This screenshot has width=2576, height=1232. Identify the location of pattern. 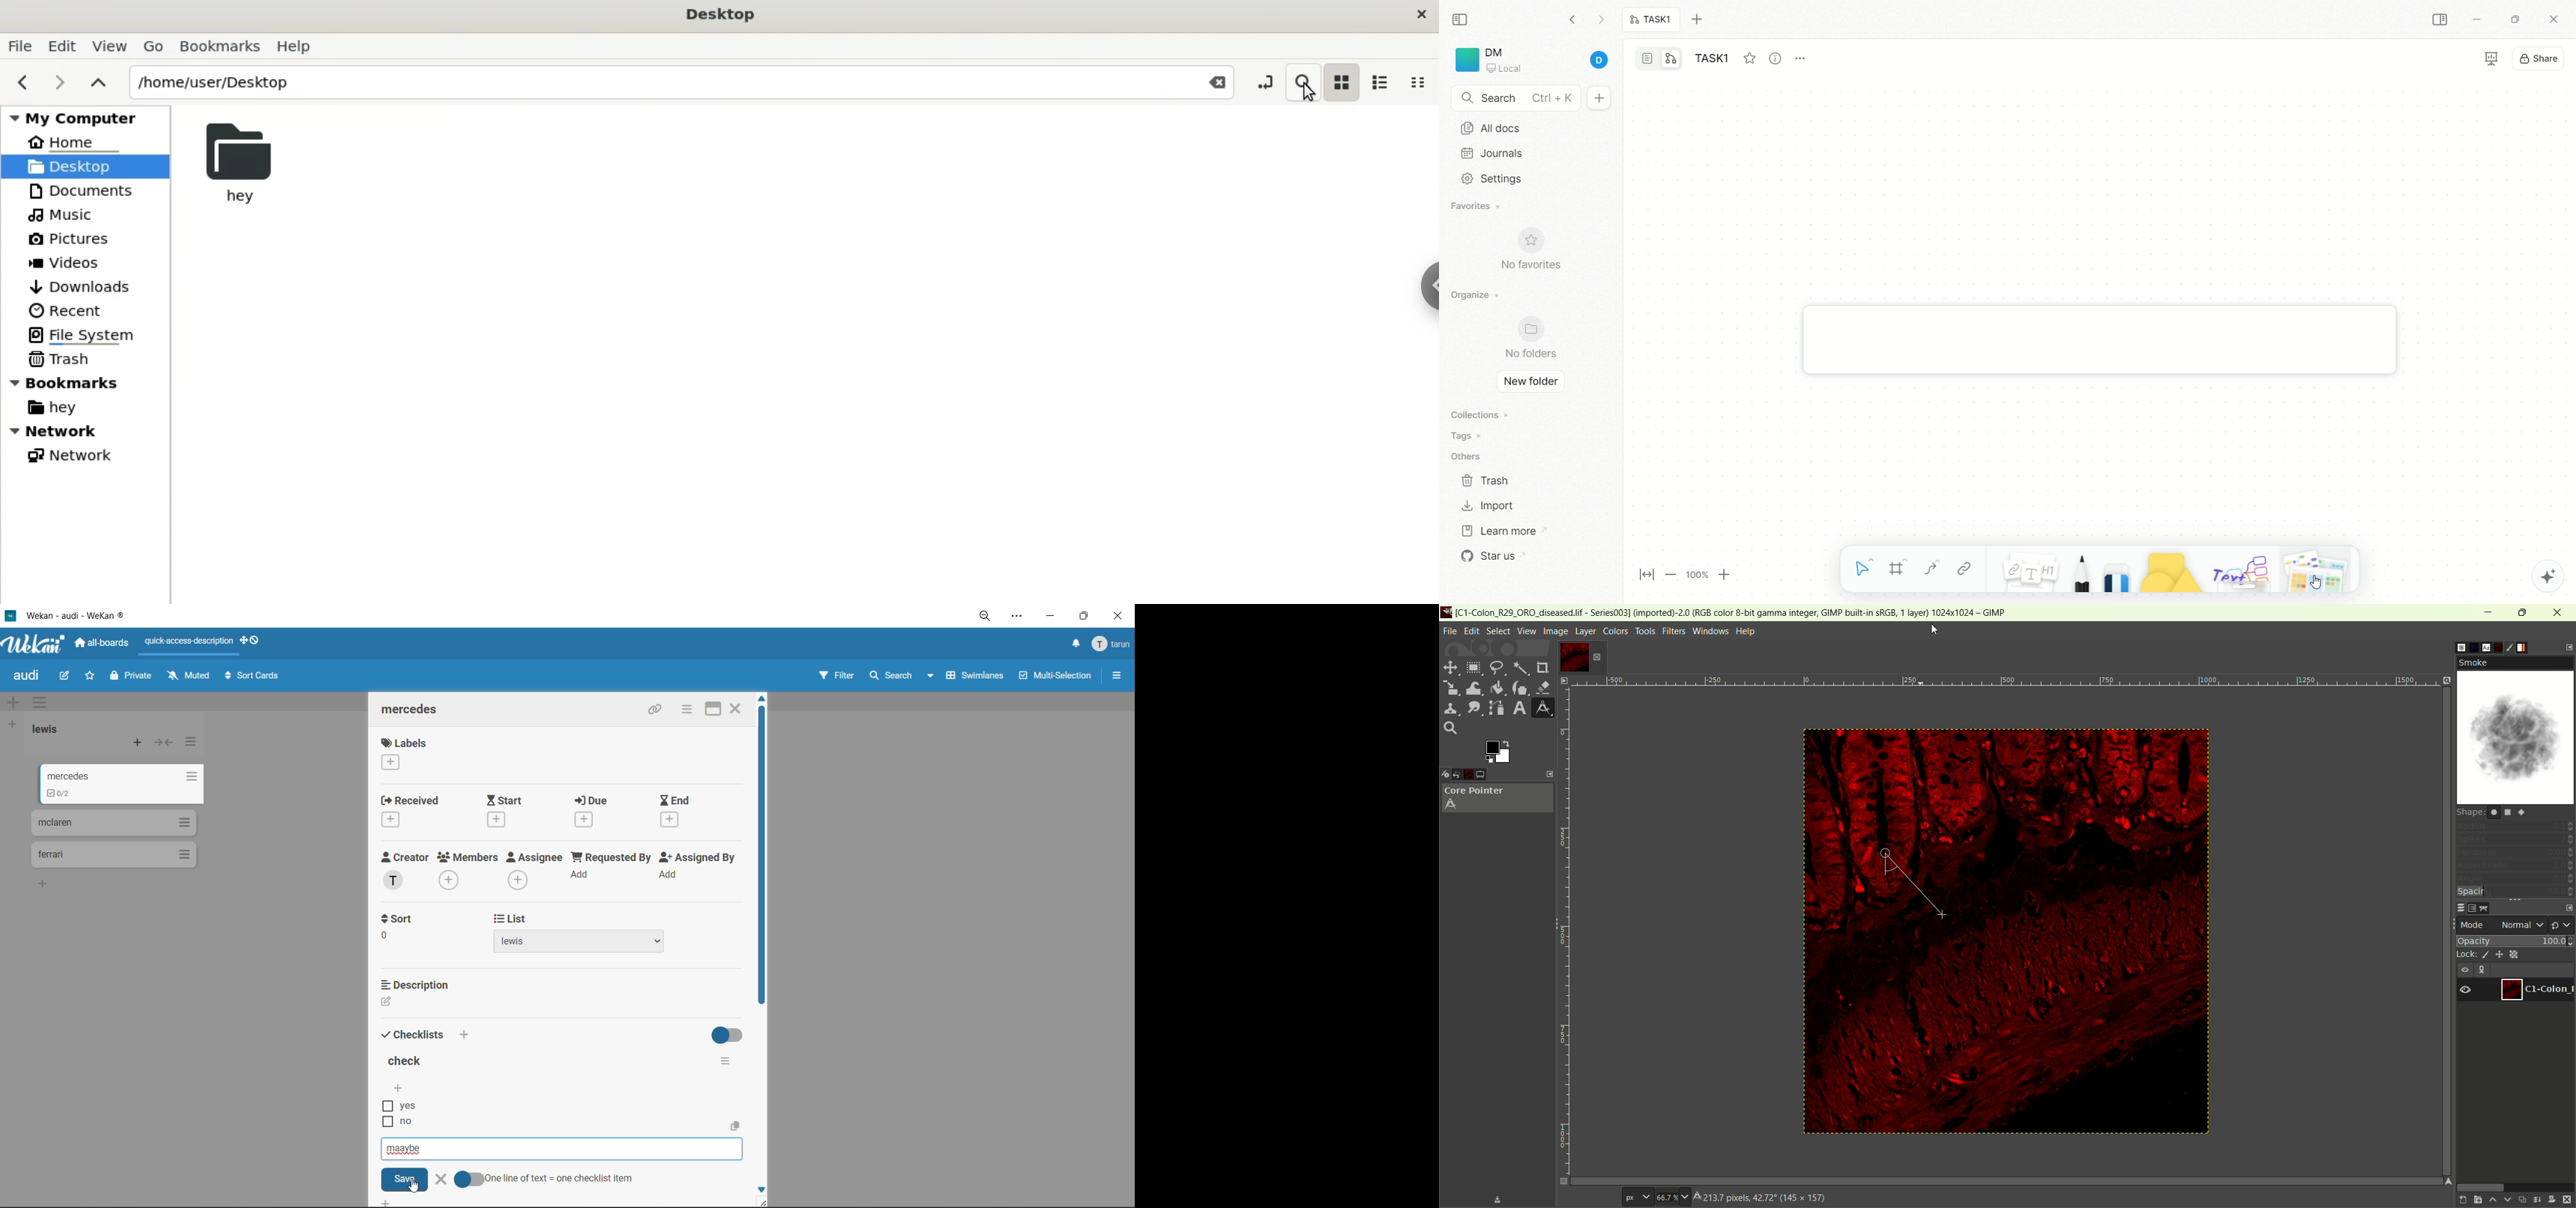
(2467, 645).